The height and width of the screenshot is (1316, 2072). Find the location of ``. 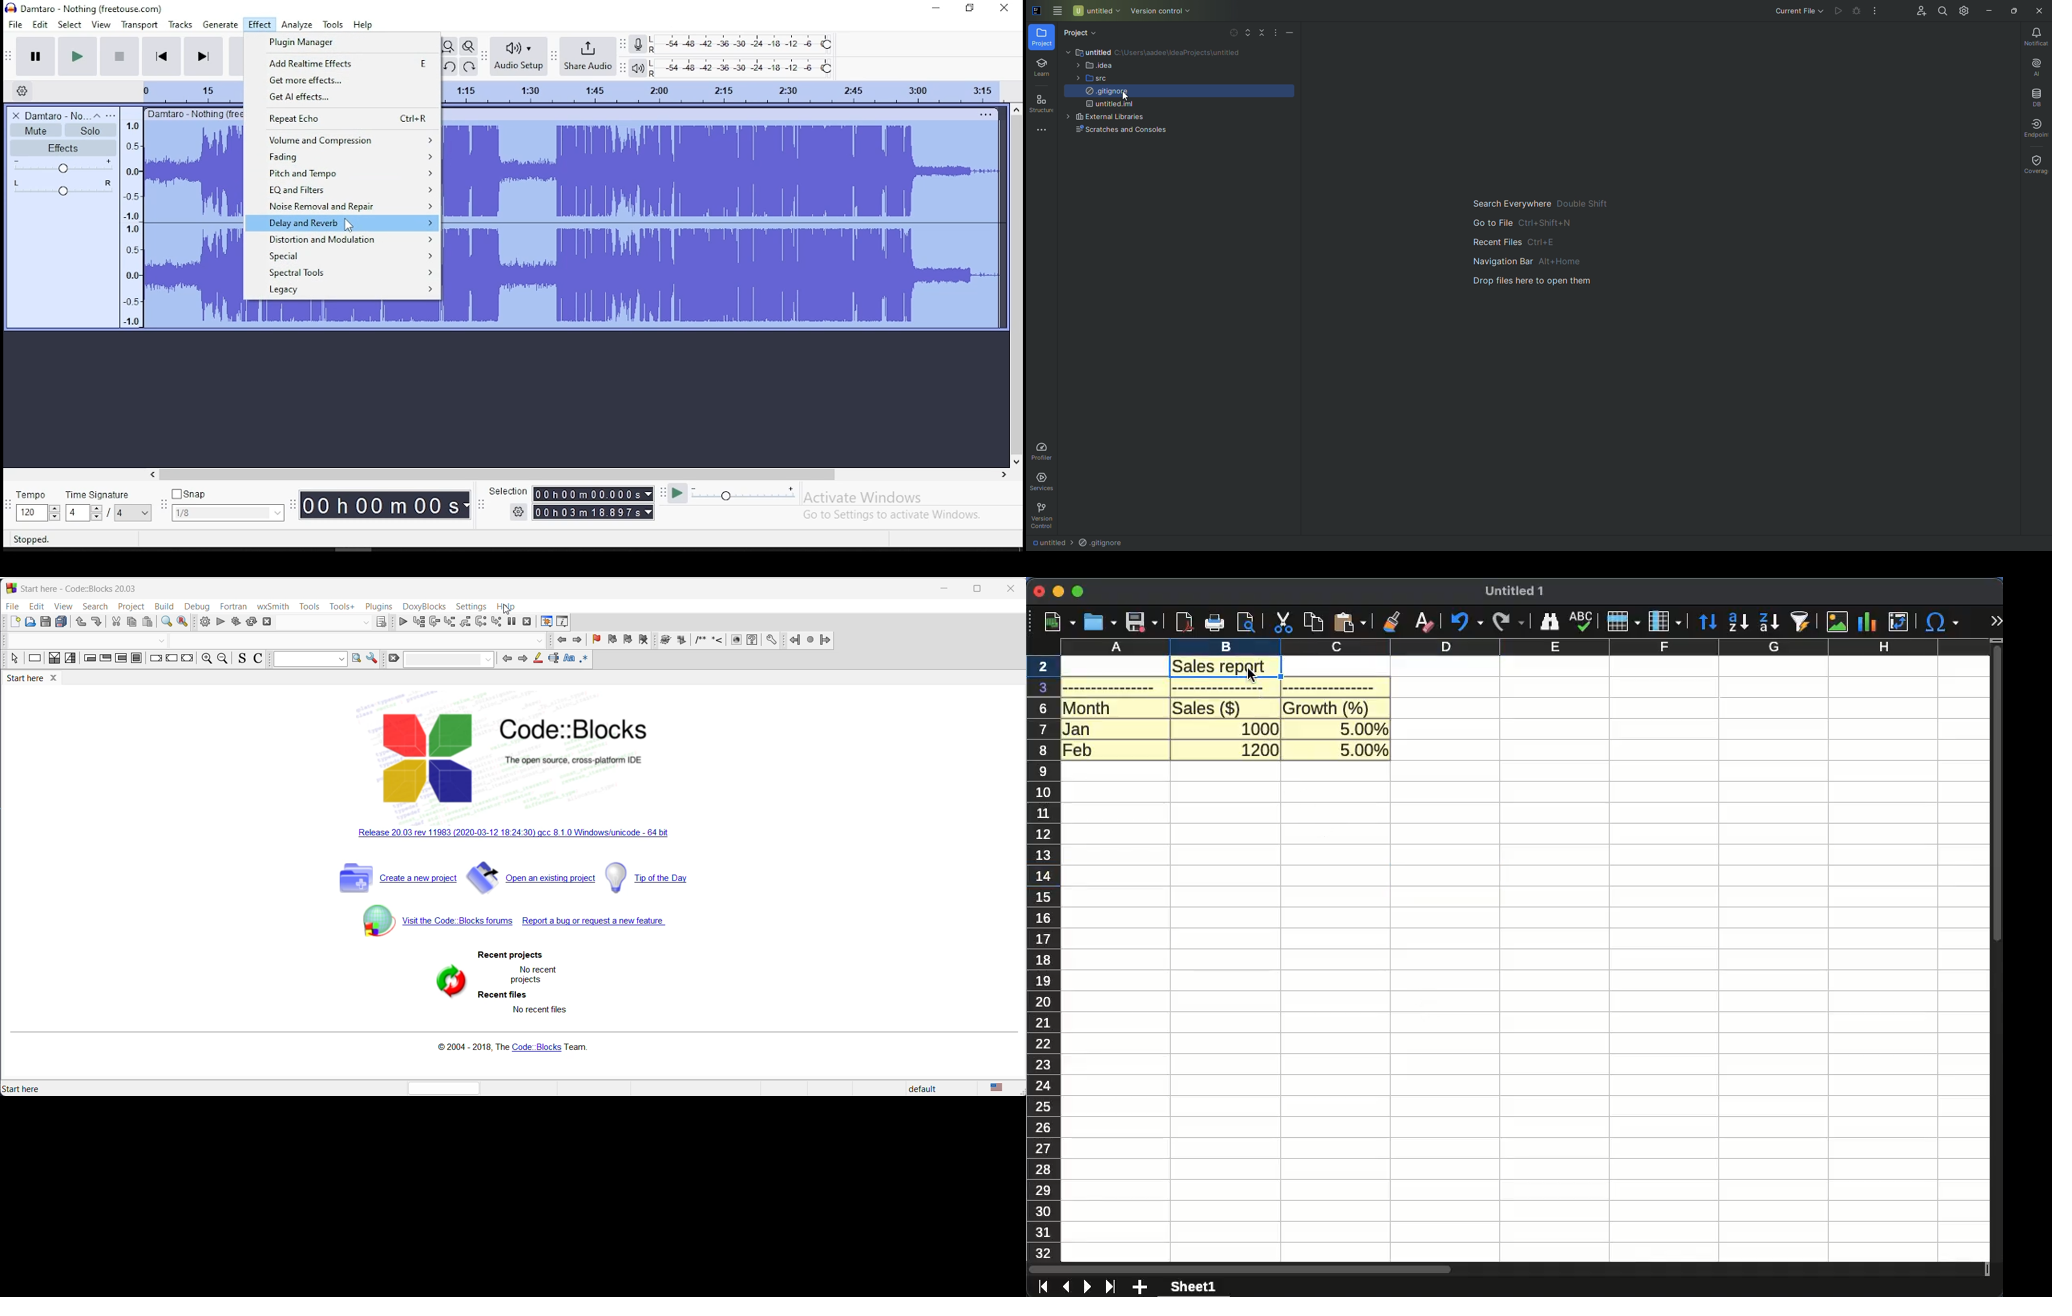

 is located at coordinates (484, 55).